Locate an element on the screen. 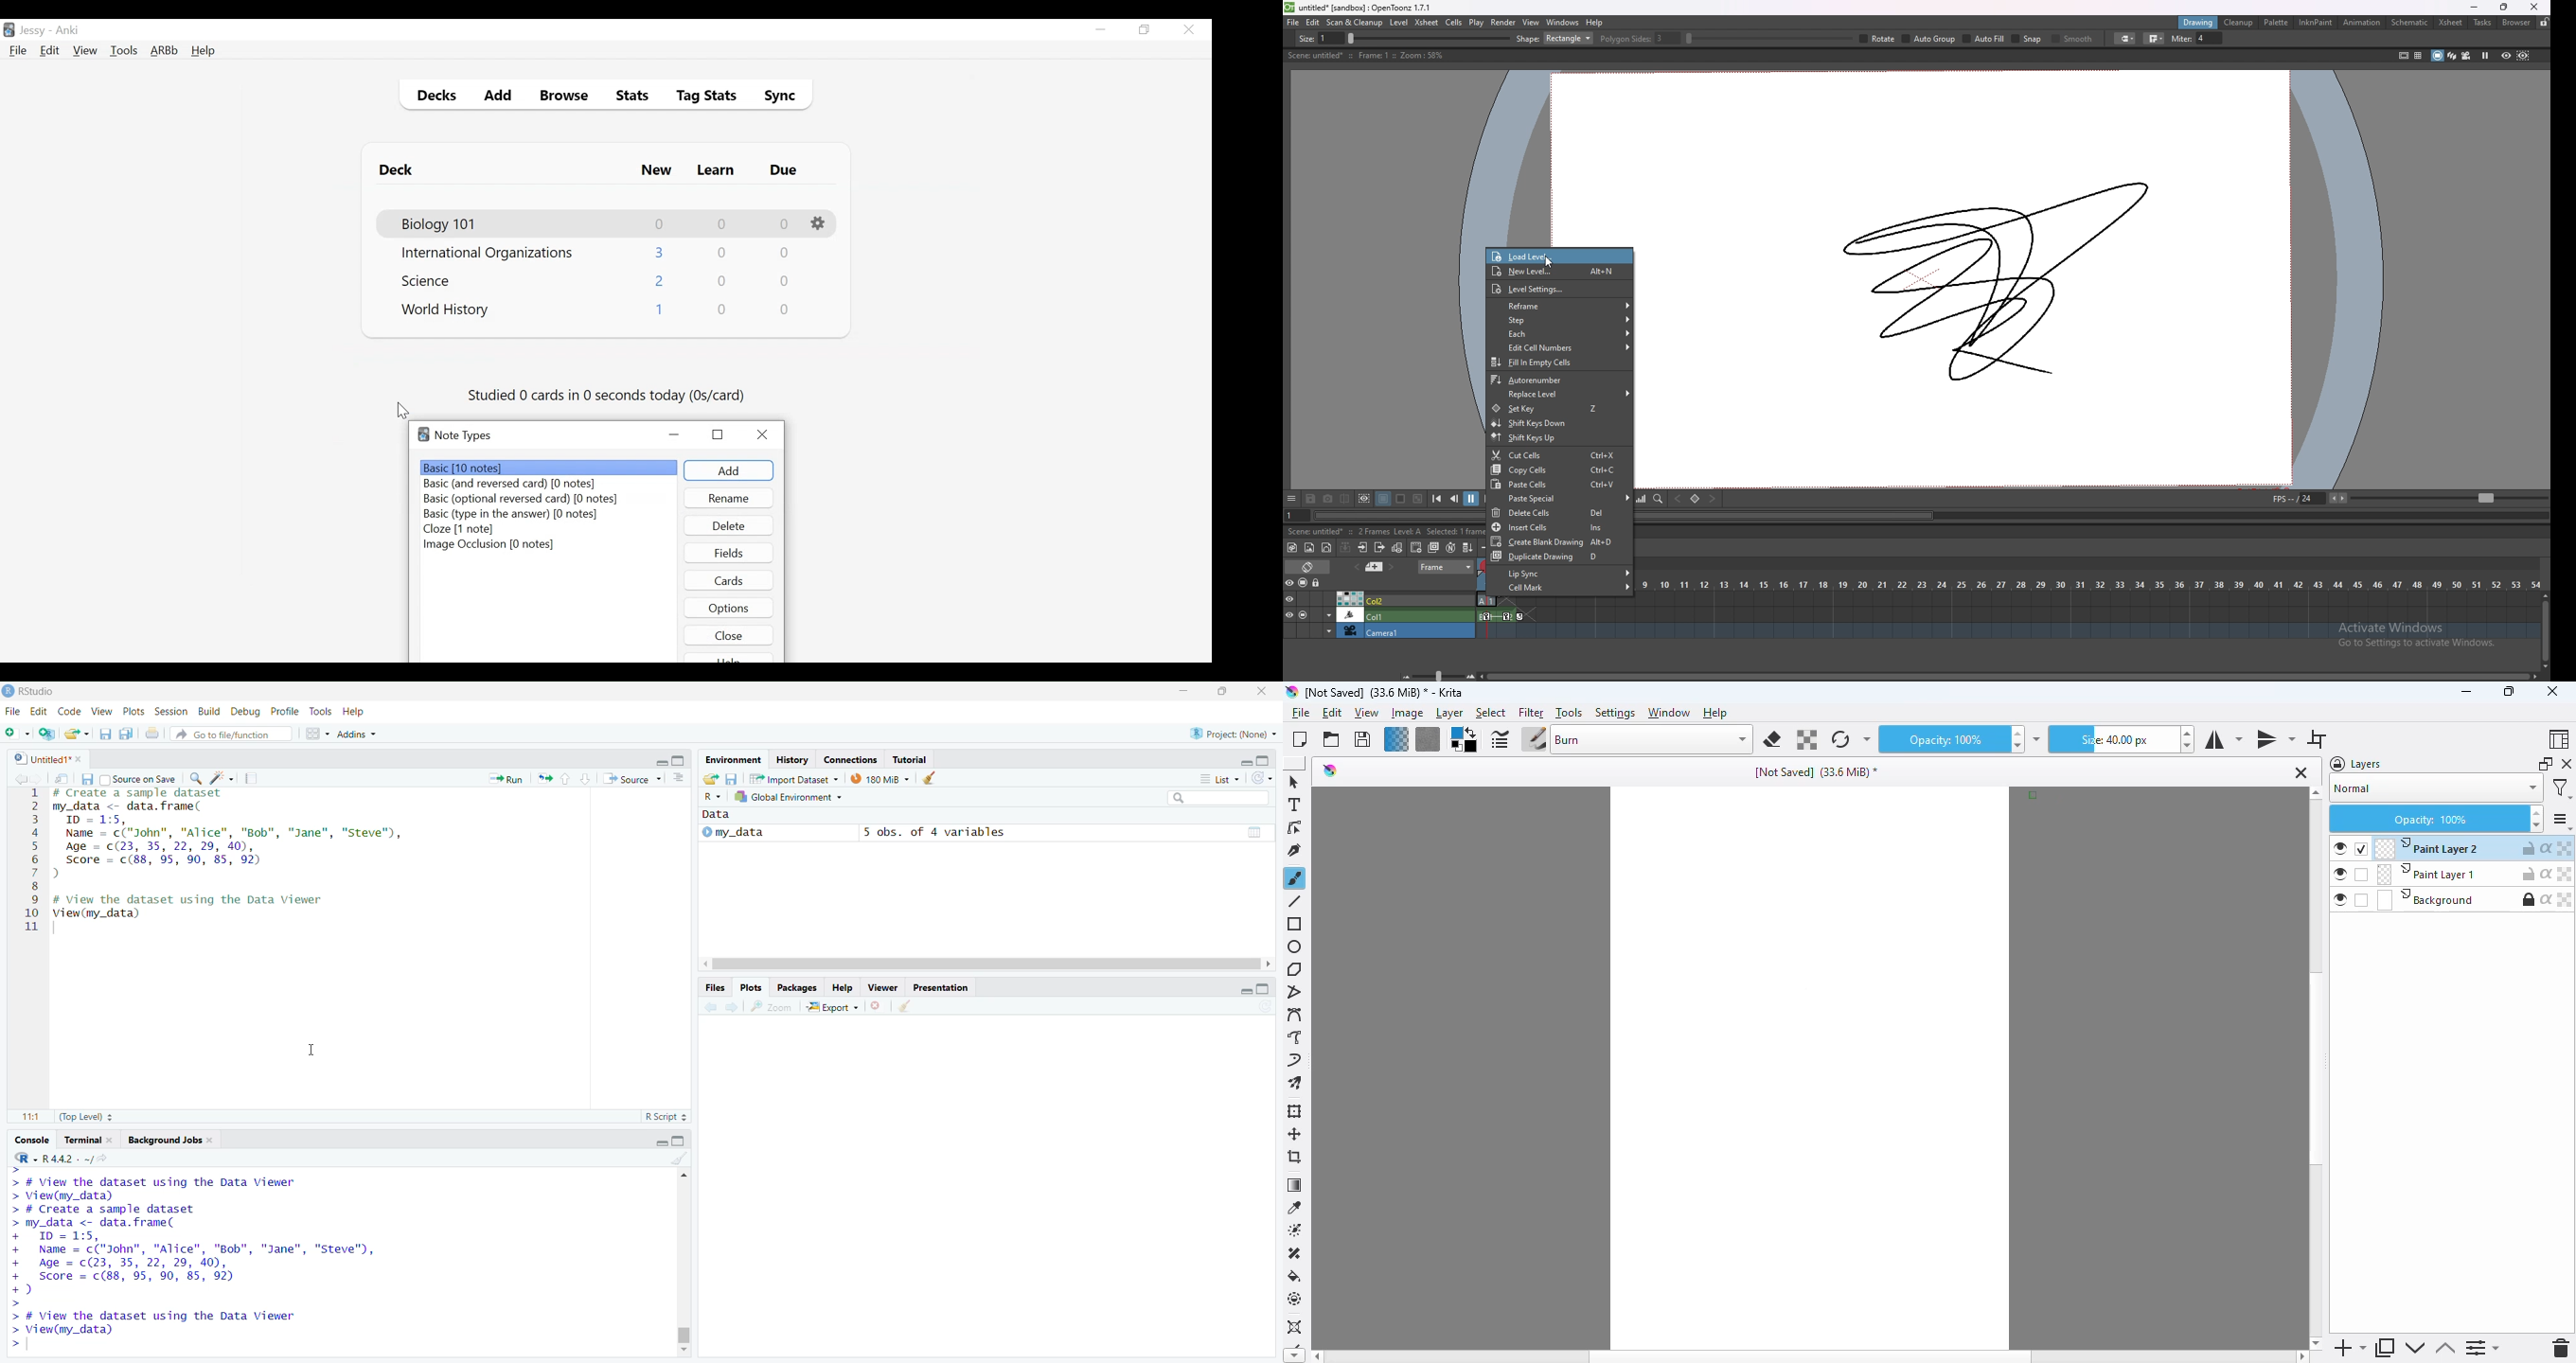  Global Environment is located at coordinates (791, 797).